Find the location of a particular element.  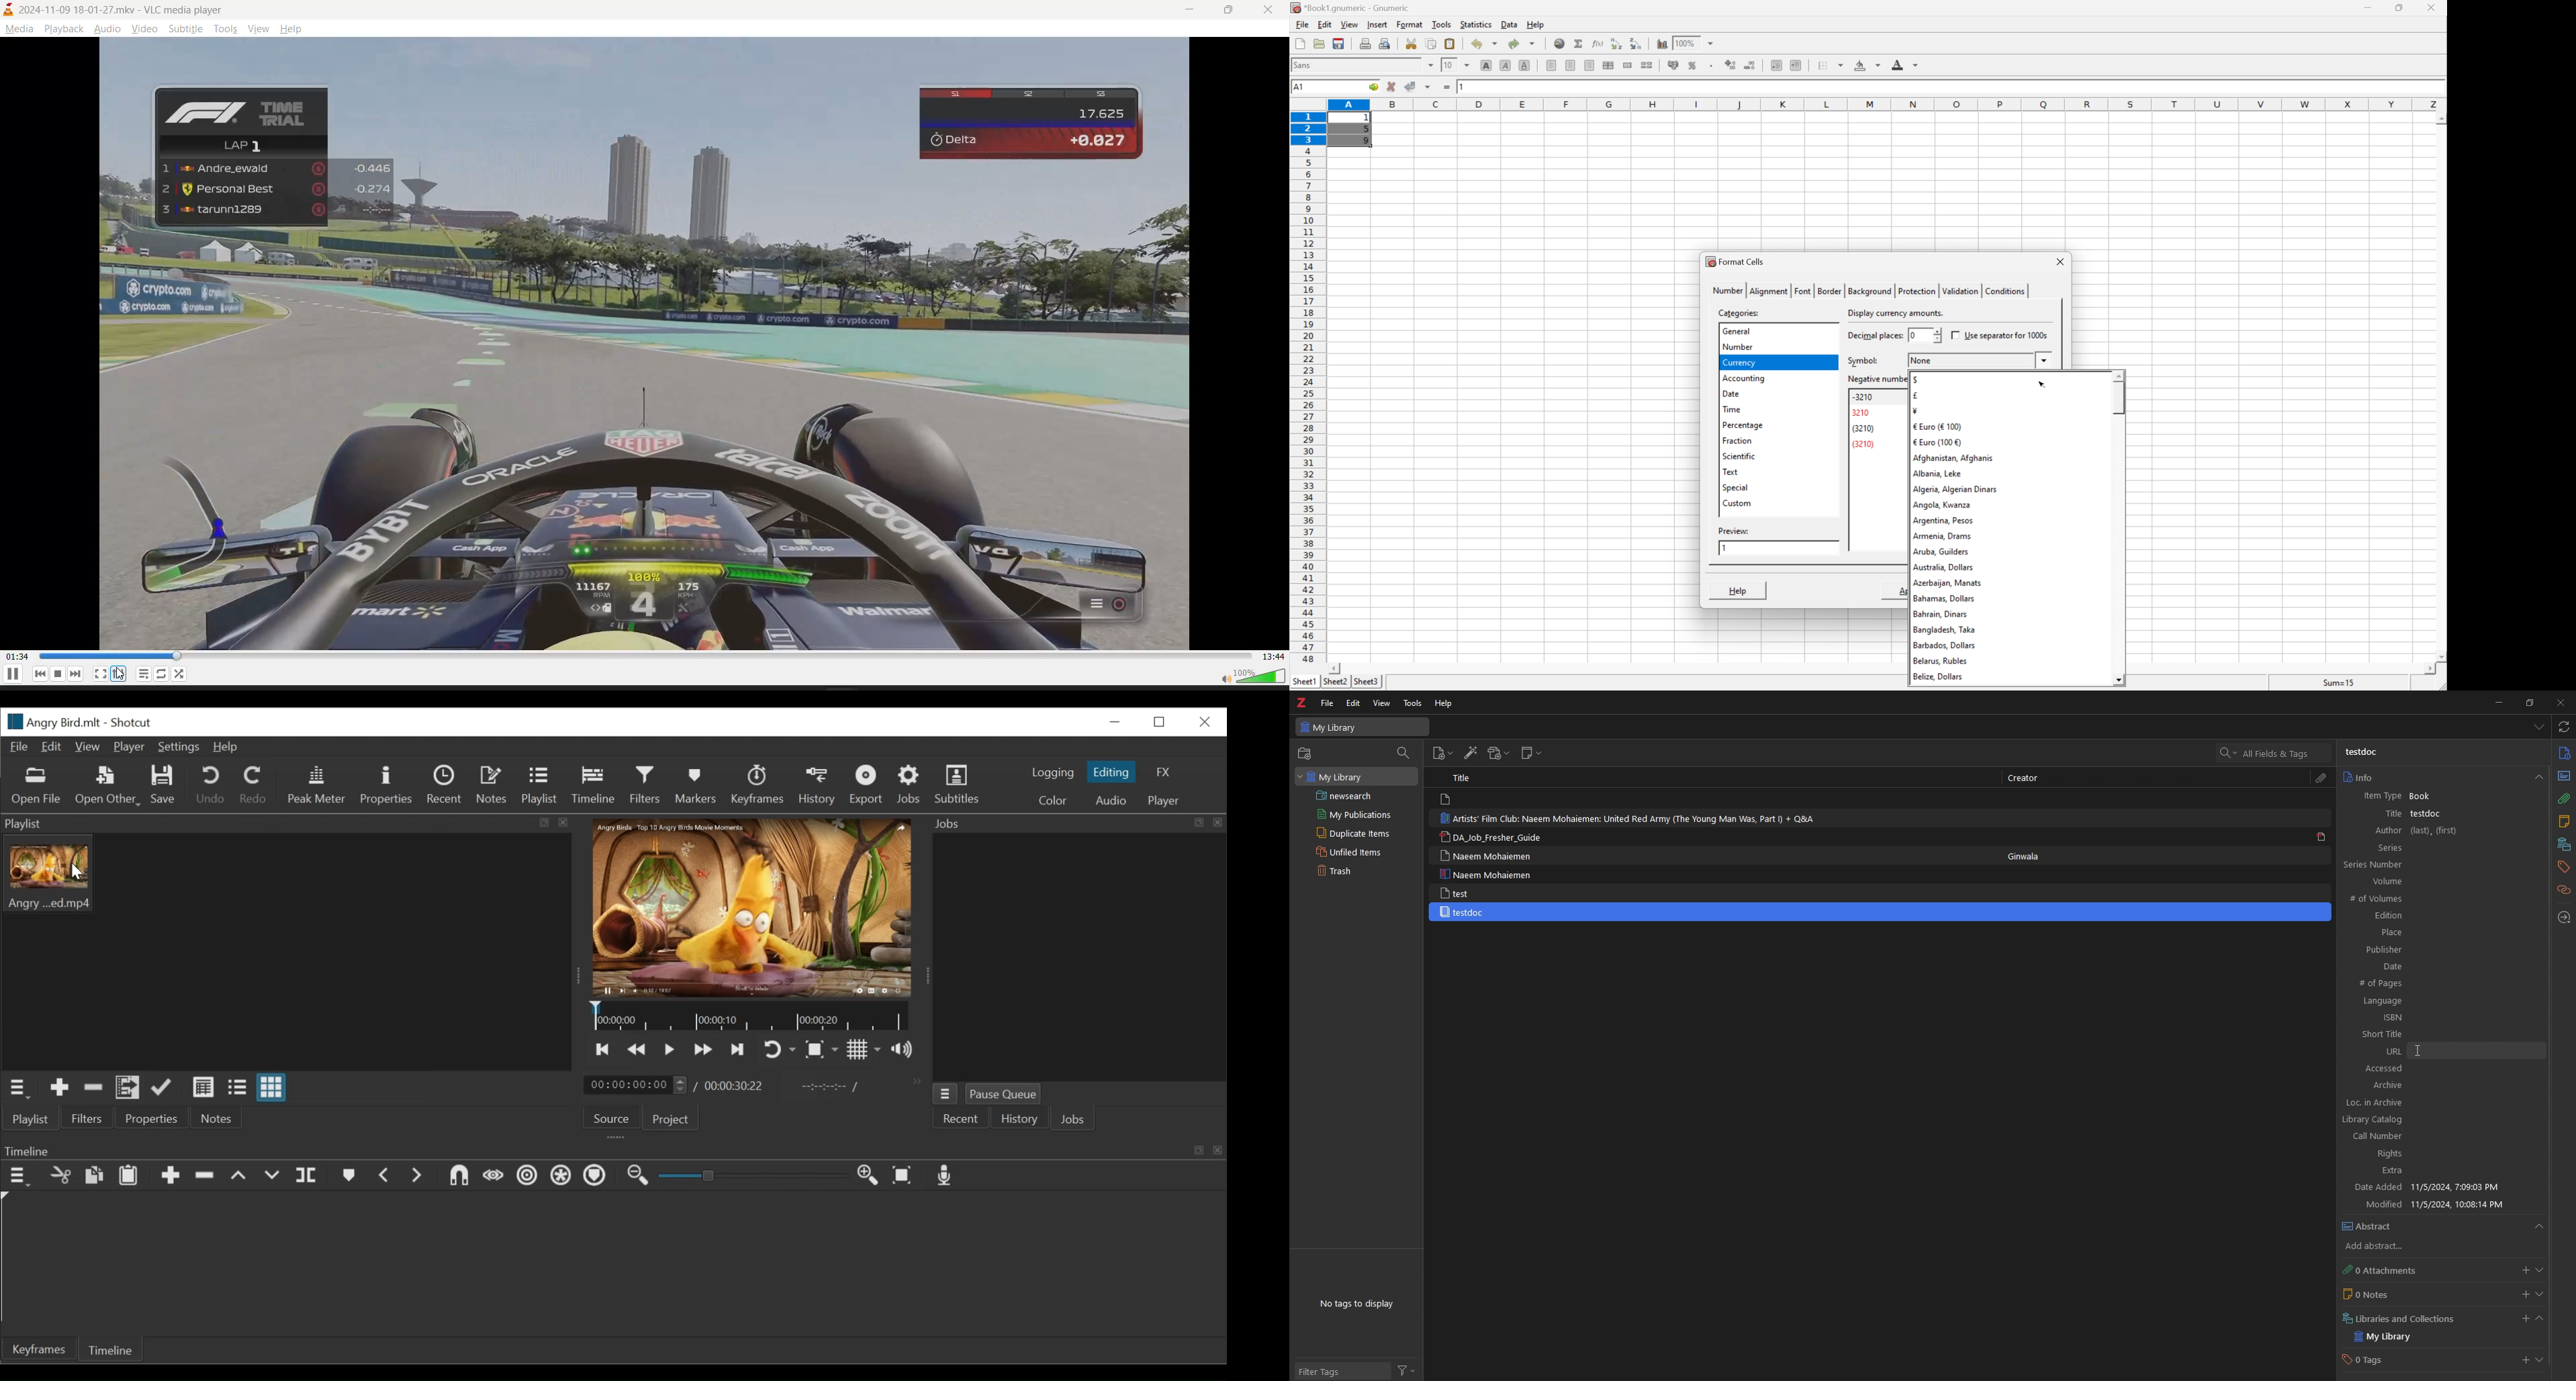

Play backward quickly is located at coordinates (635, 1049).